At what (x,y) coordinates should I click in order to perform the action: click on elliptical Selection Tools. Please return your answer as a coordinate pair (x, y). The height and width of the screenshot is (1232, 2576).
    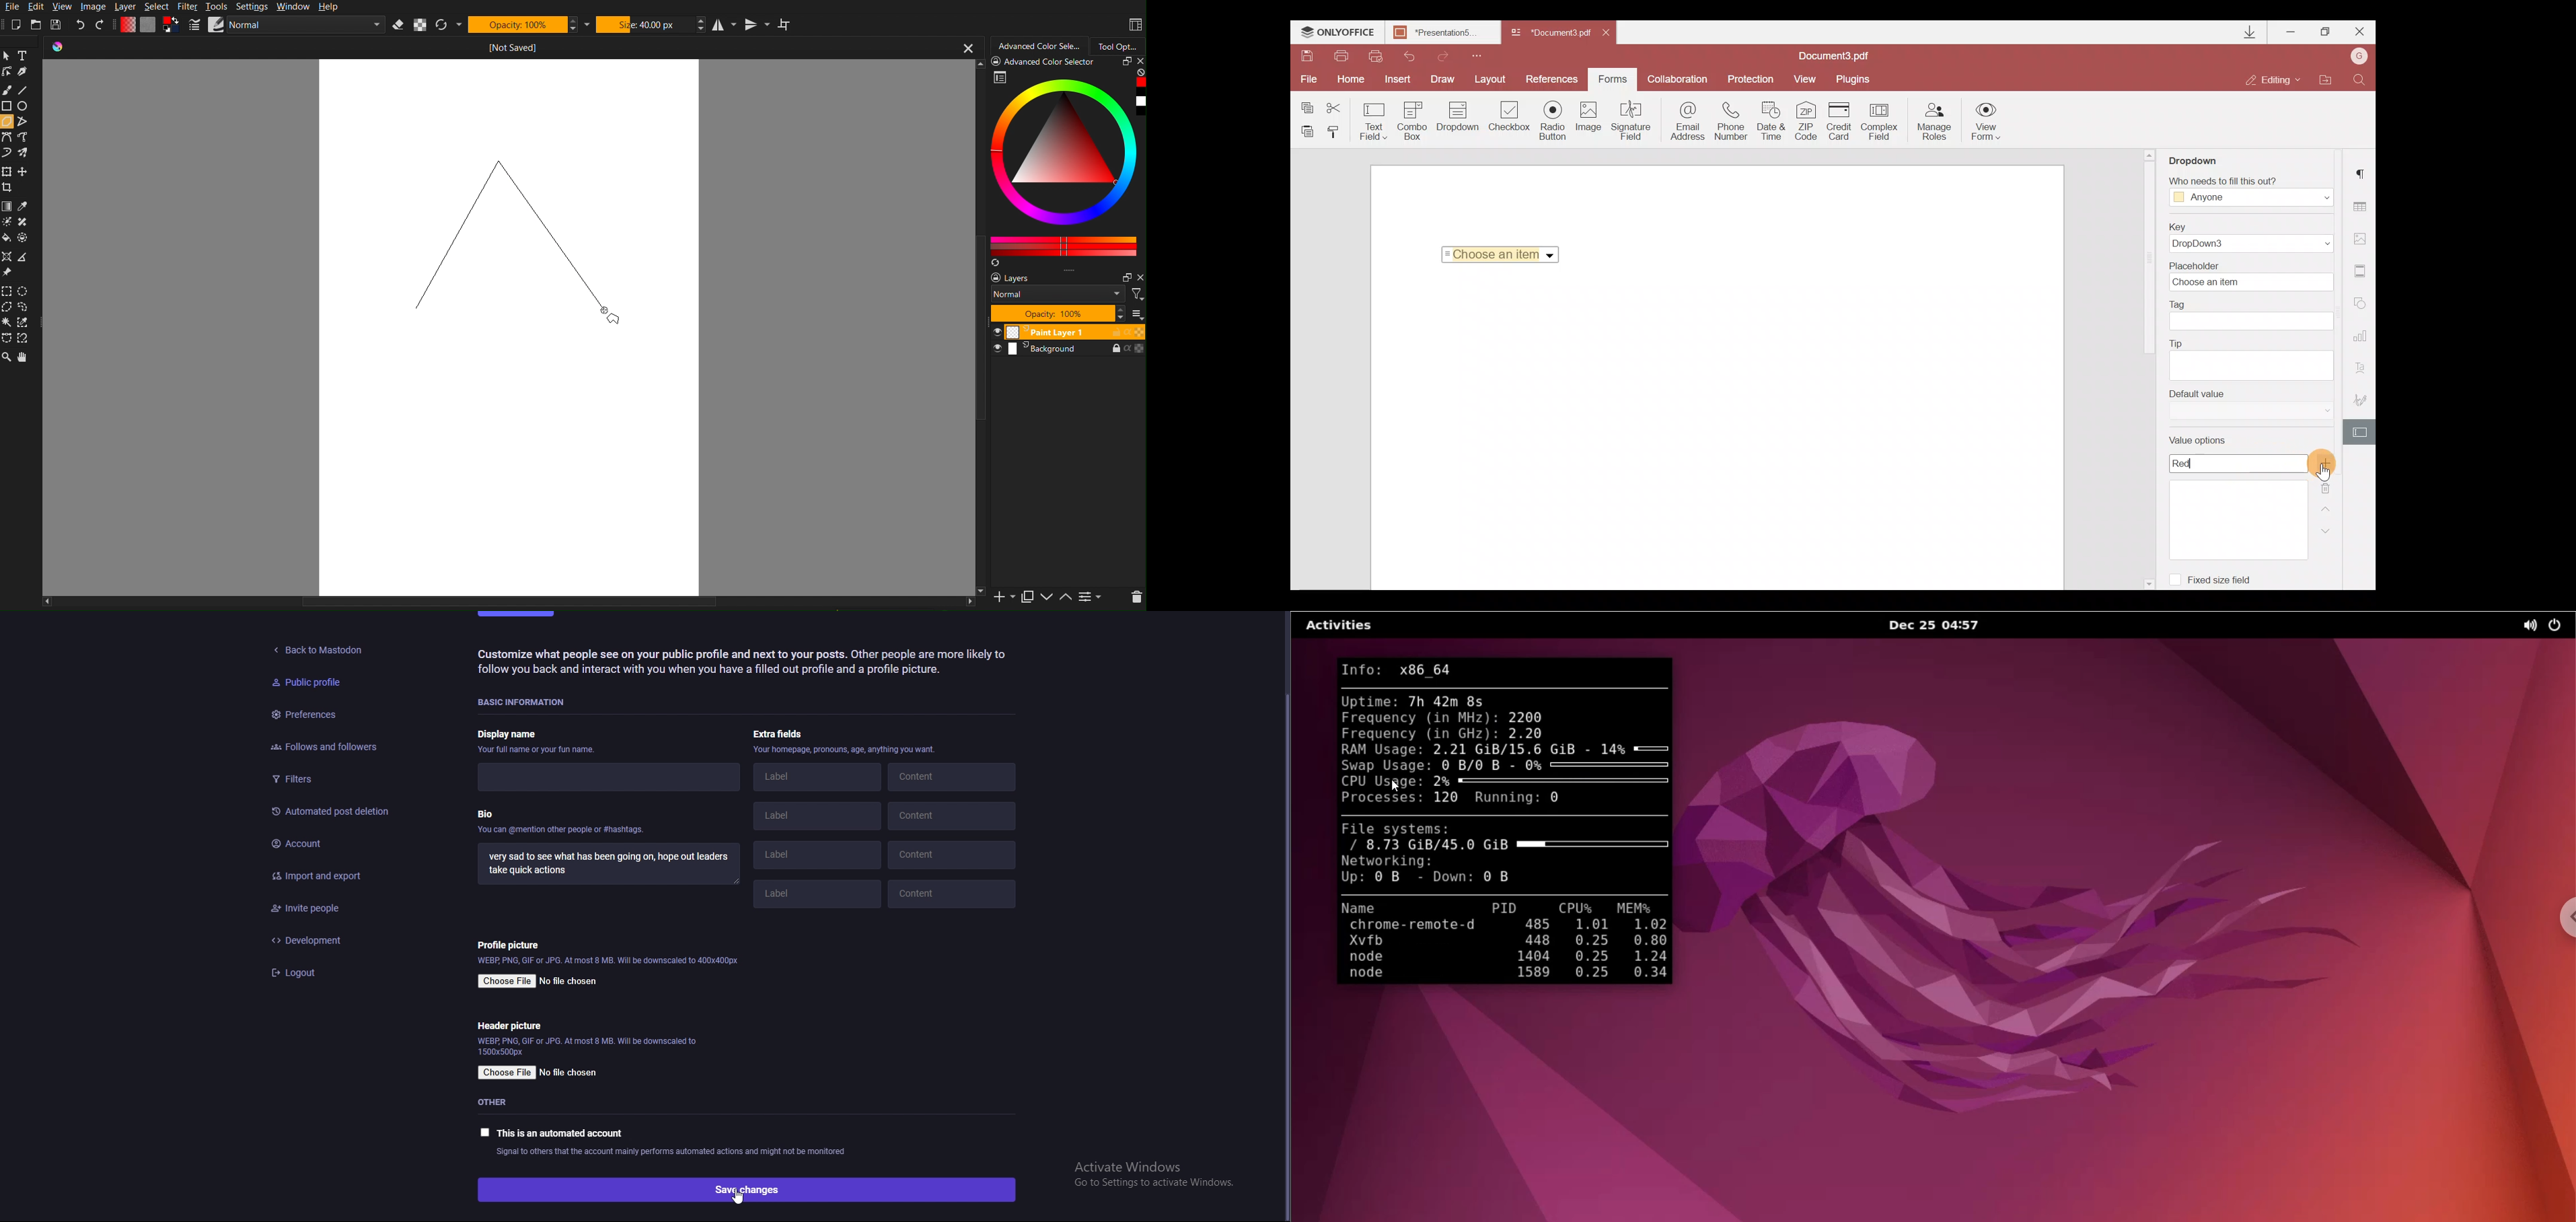
    Looking at the image, I should click on (25, 291).